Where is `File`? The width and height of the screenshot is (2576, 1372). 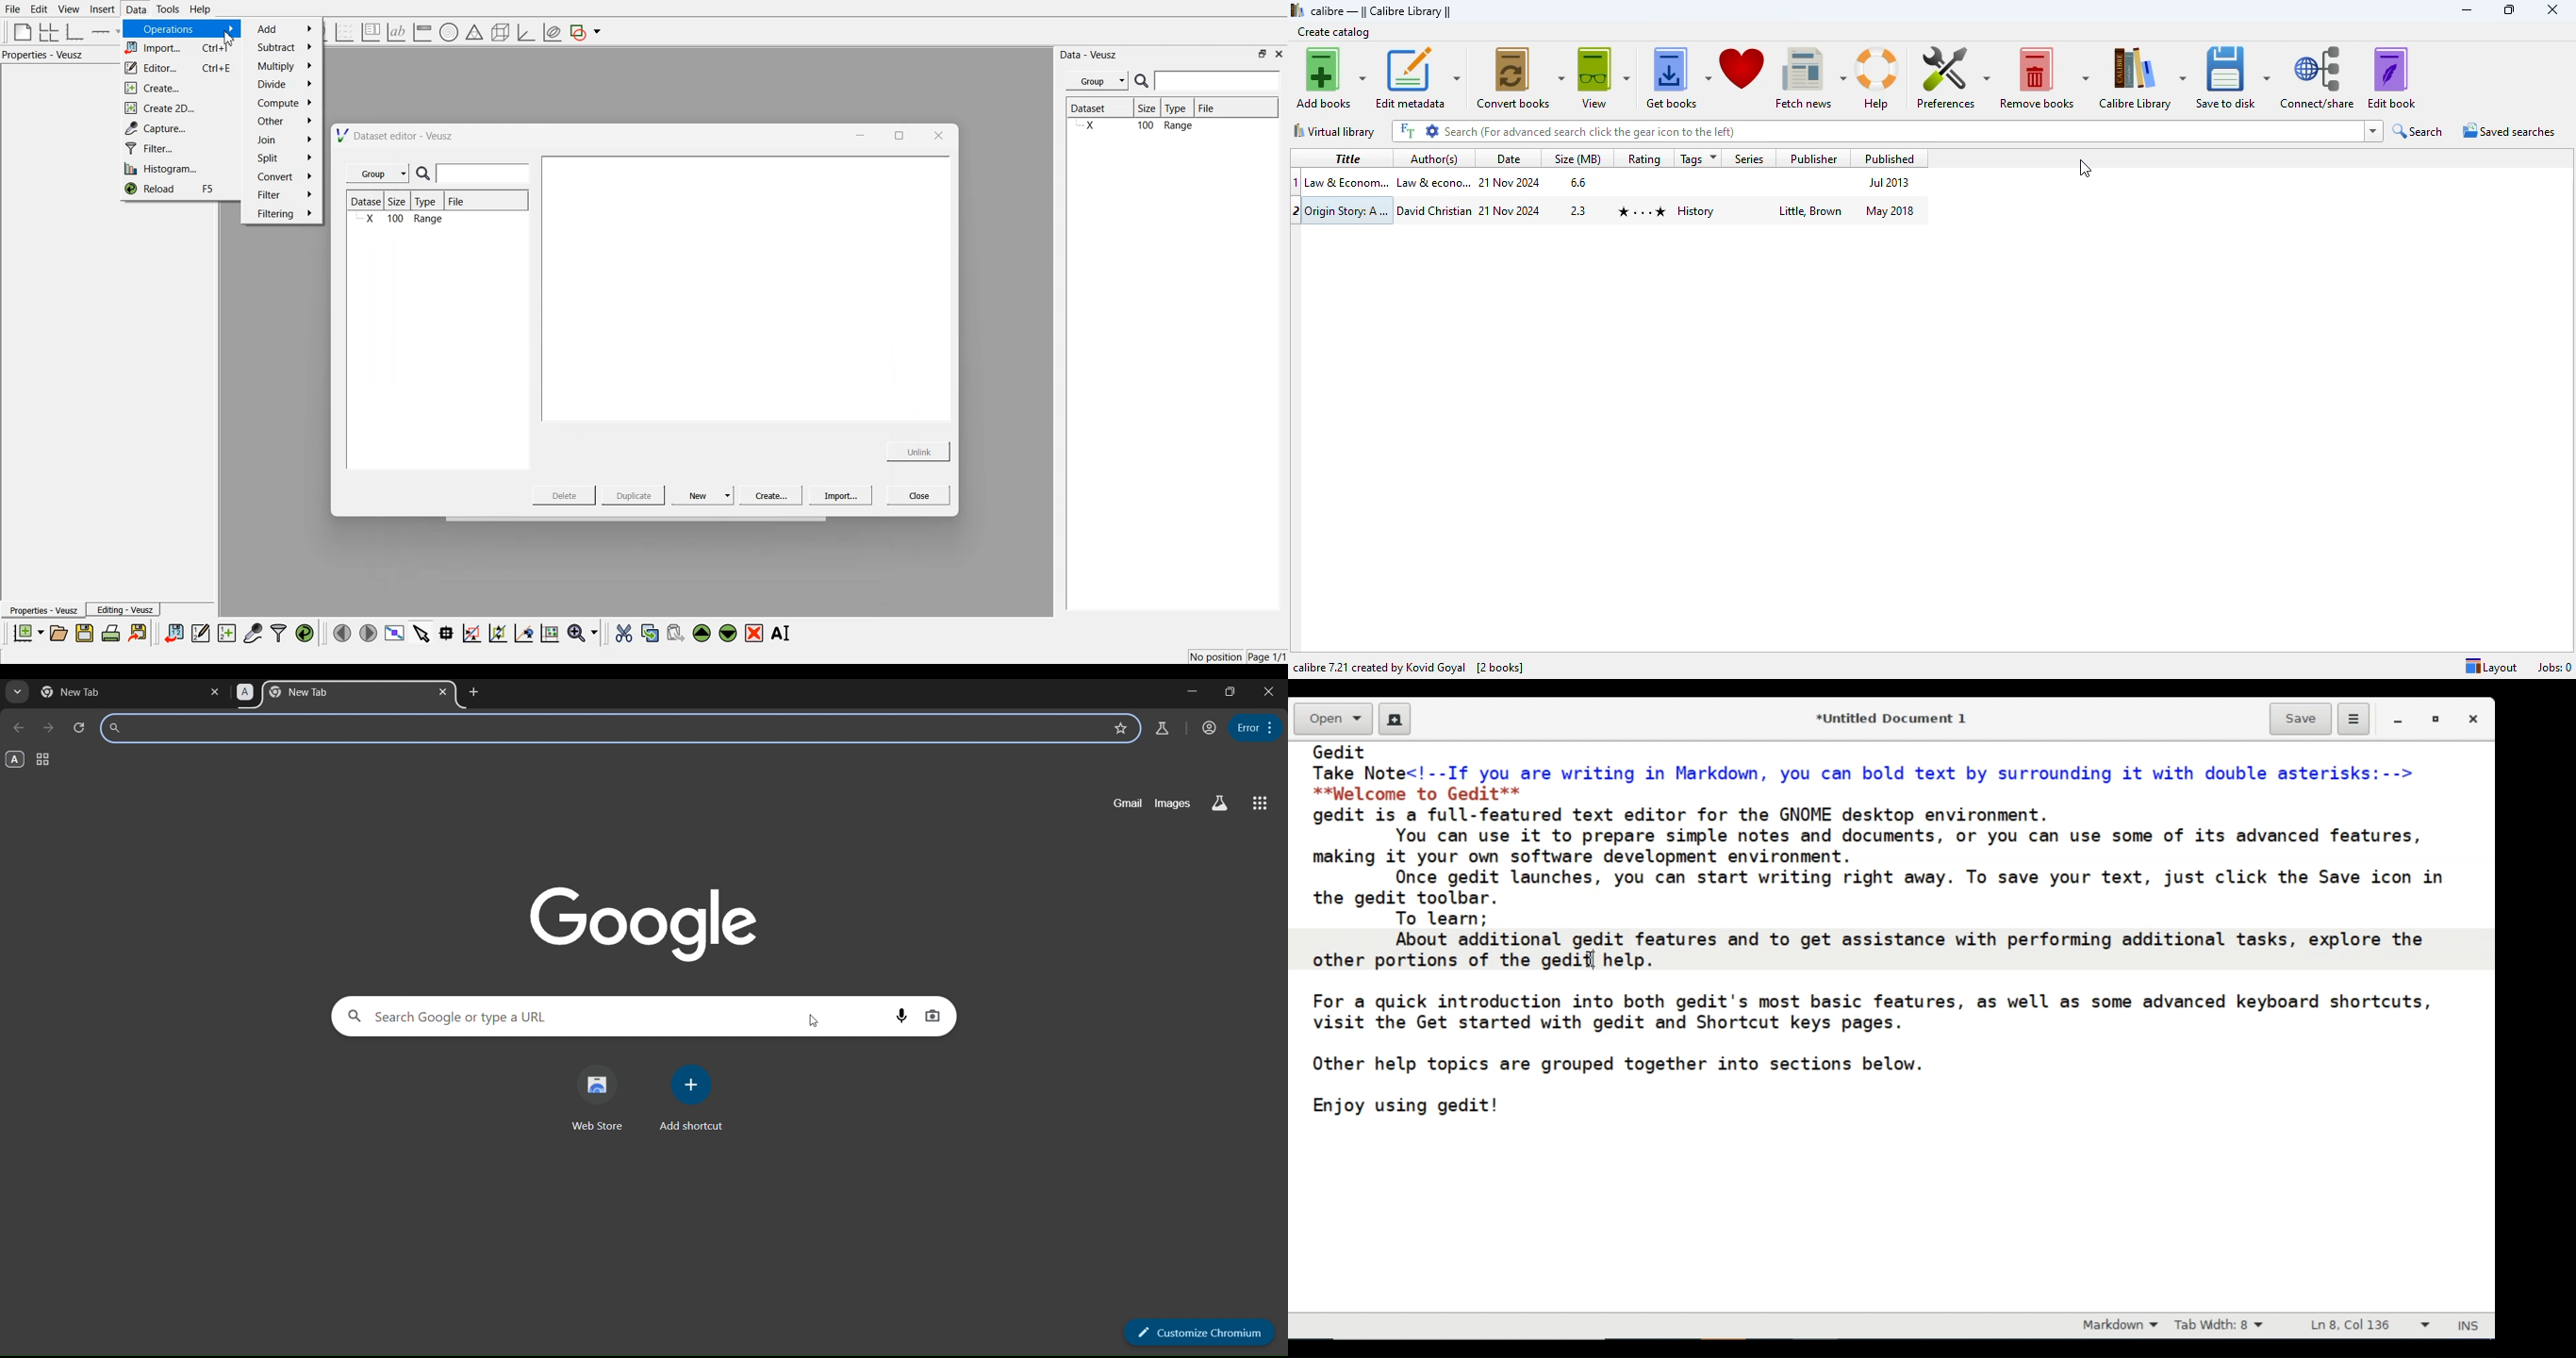
File is located at coordinates (13, 9).